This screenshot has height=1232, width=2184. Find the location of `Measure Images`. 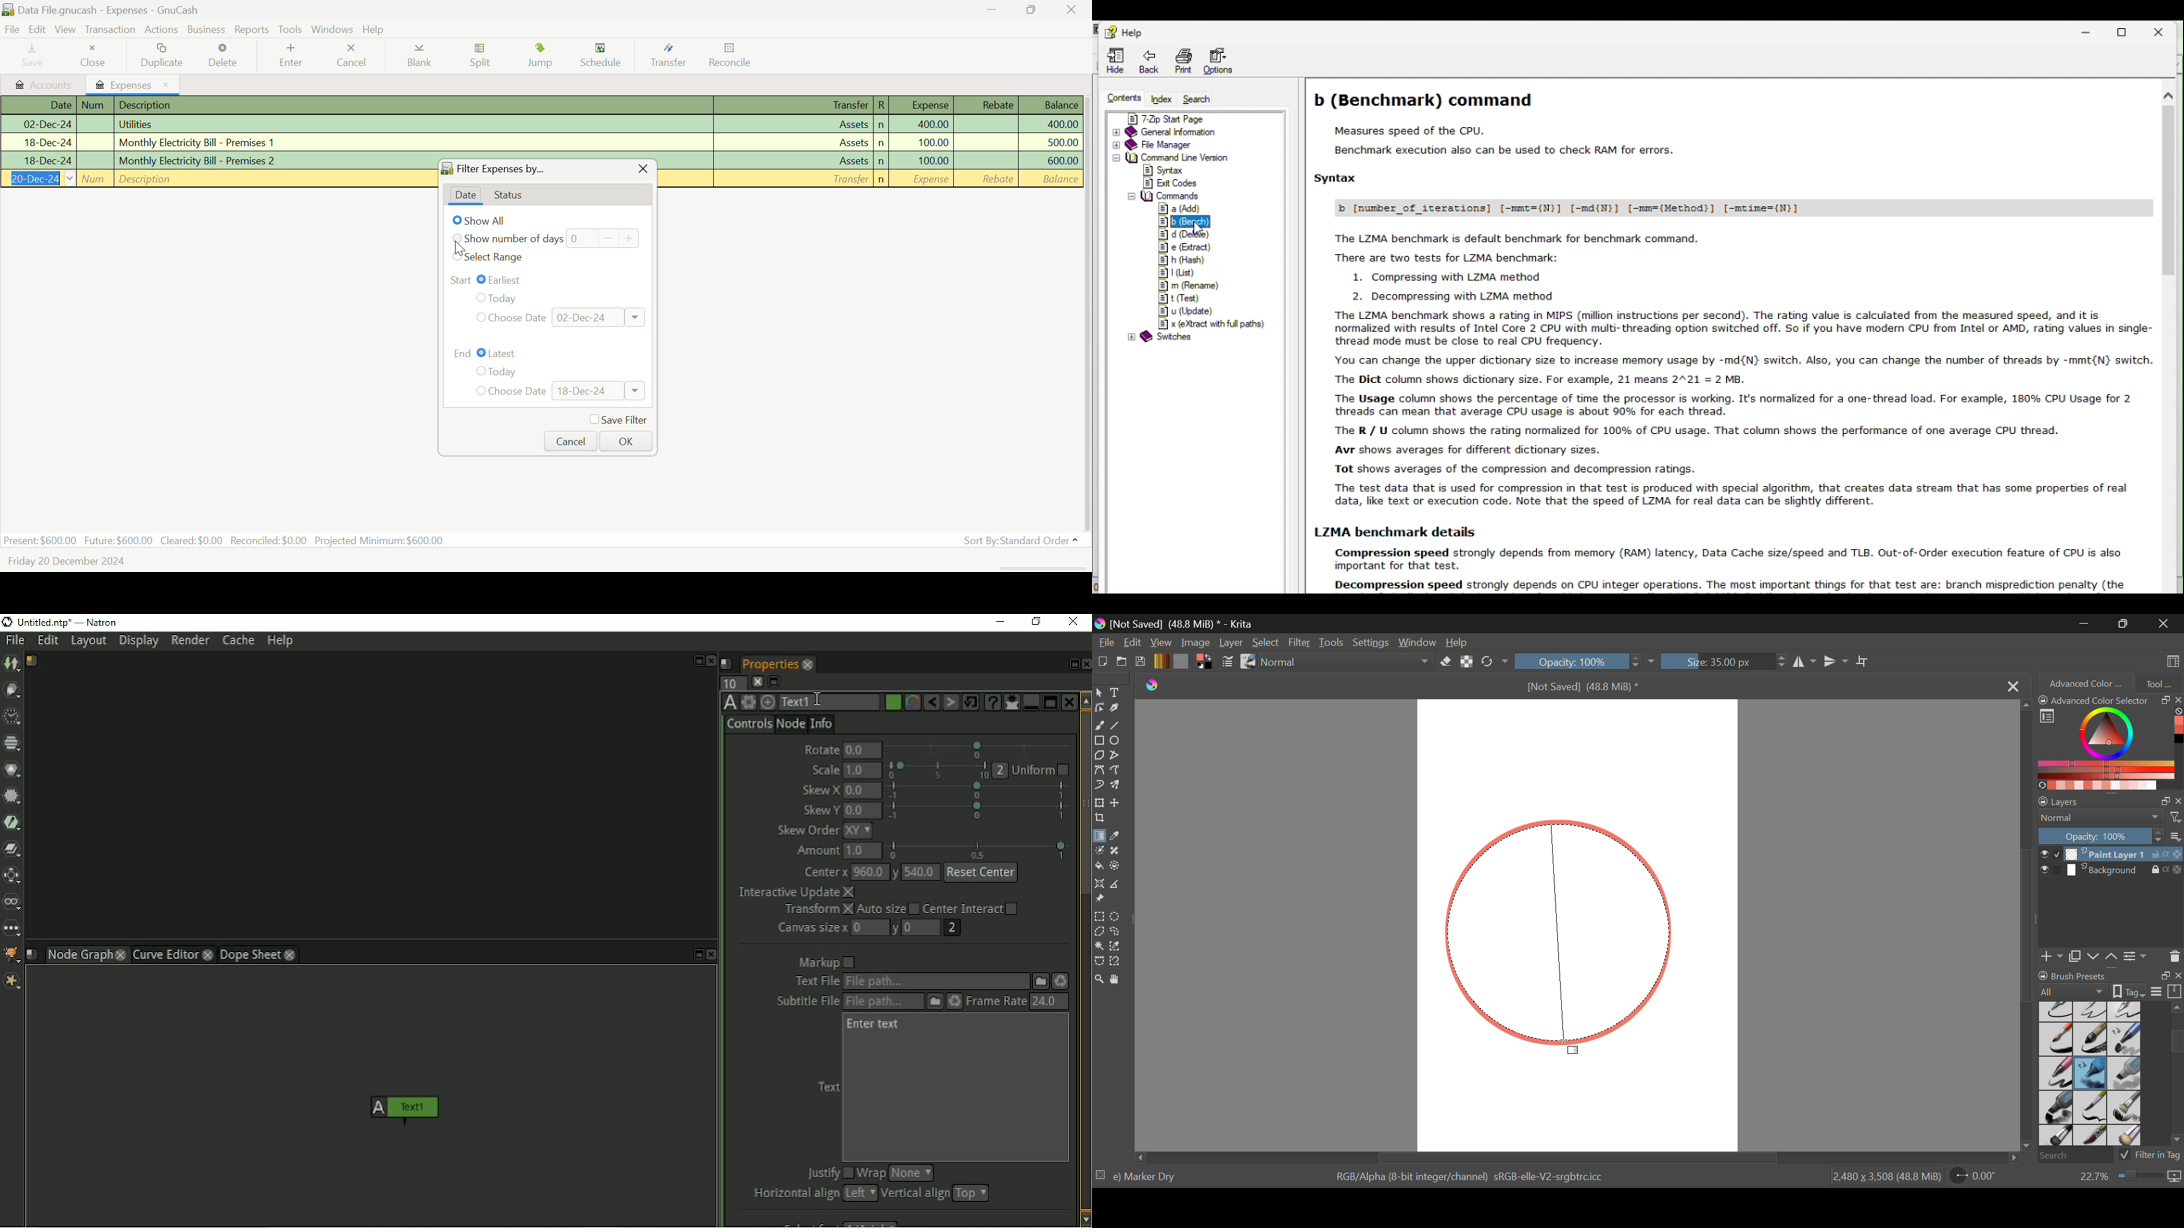

Measure Images is located at coordinates (1116, 886).